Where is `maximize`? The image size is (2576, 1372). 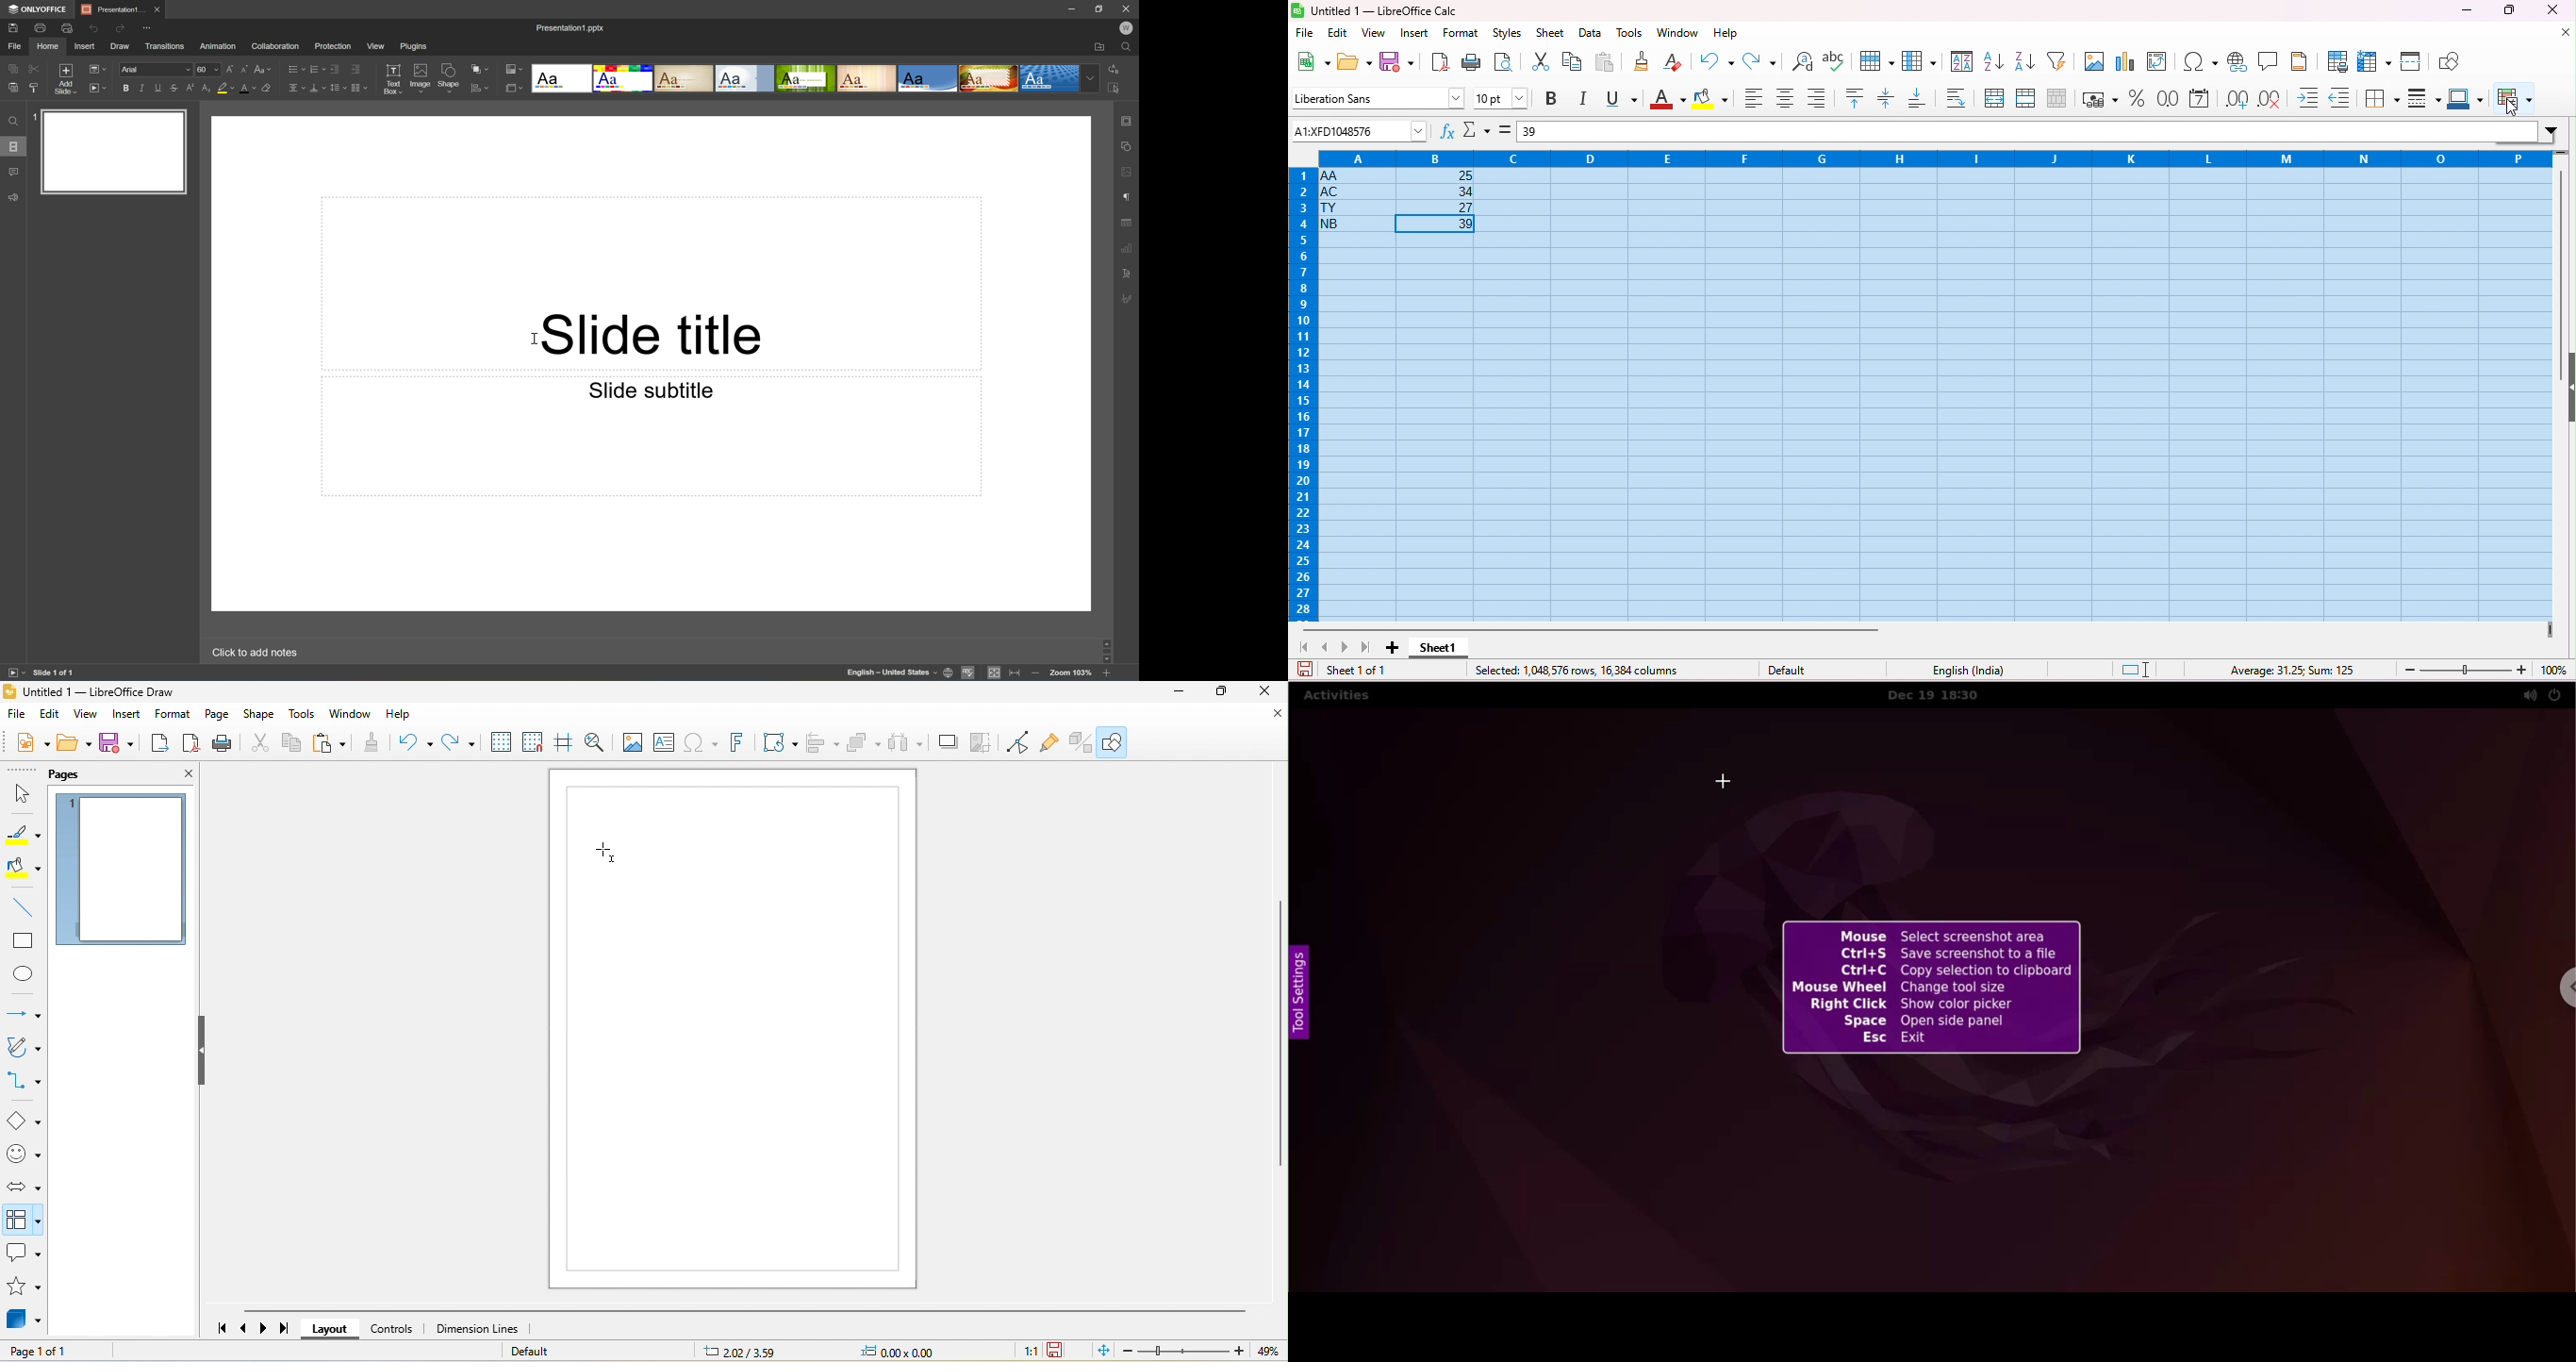 maximize is located at coordinates (2507, 9).